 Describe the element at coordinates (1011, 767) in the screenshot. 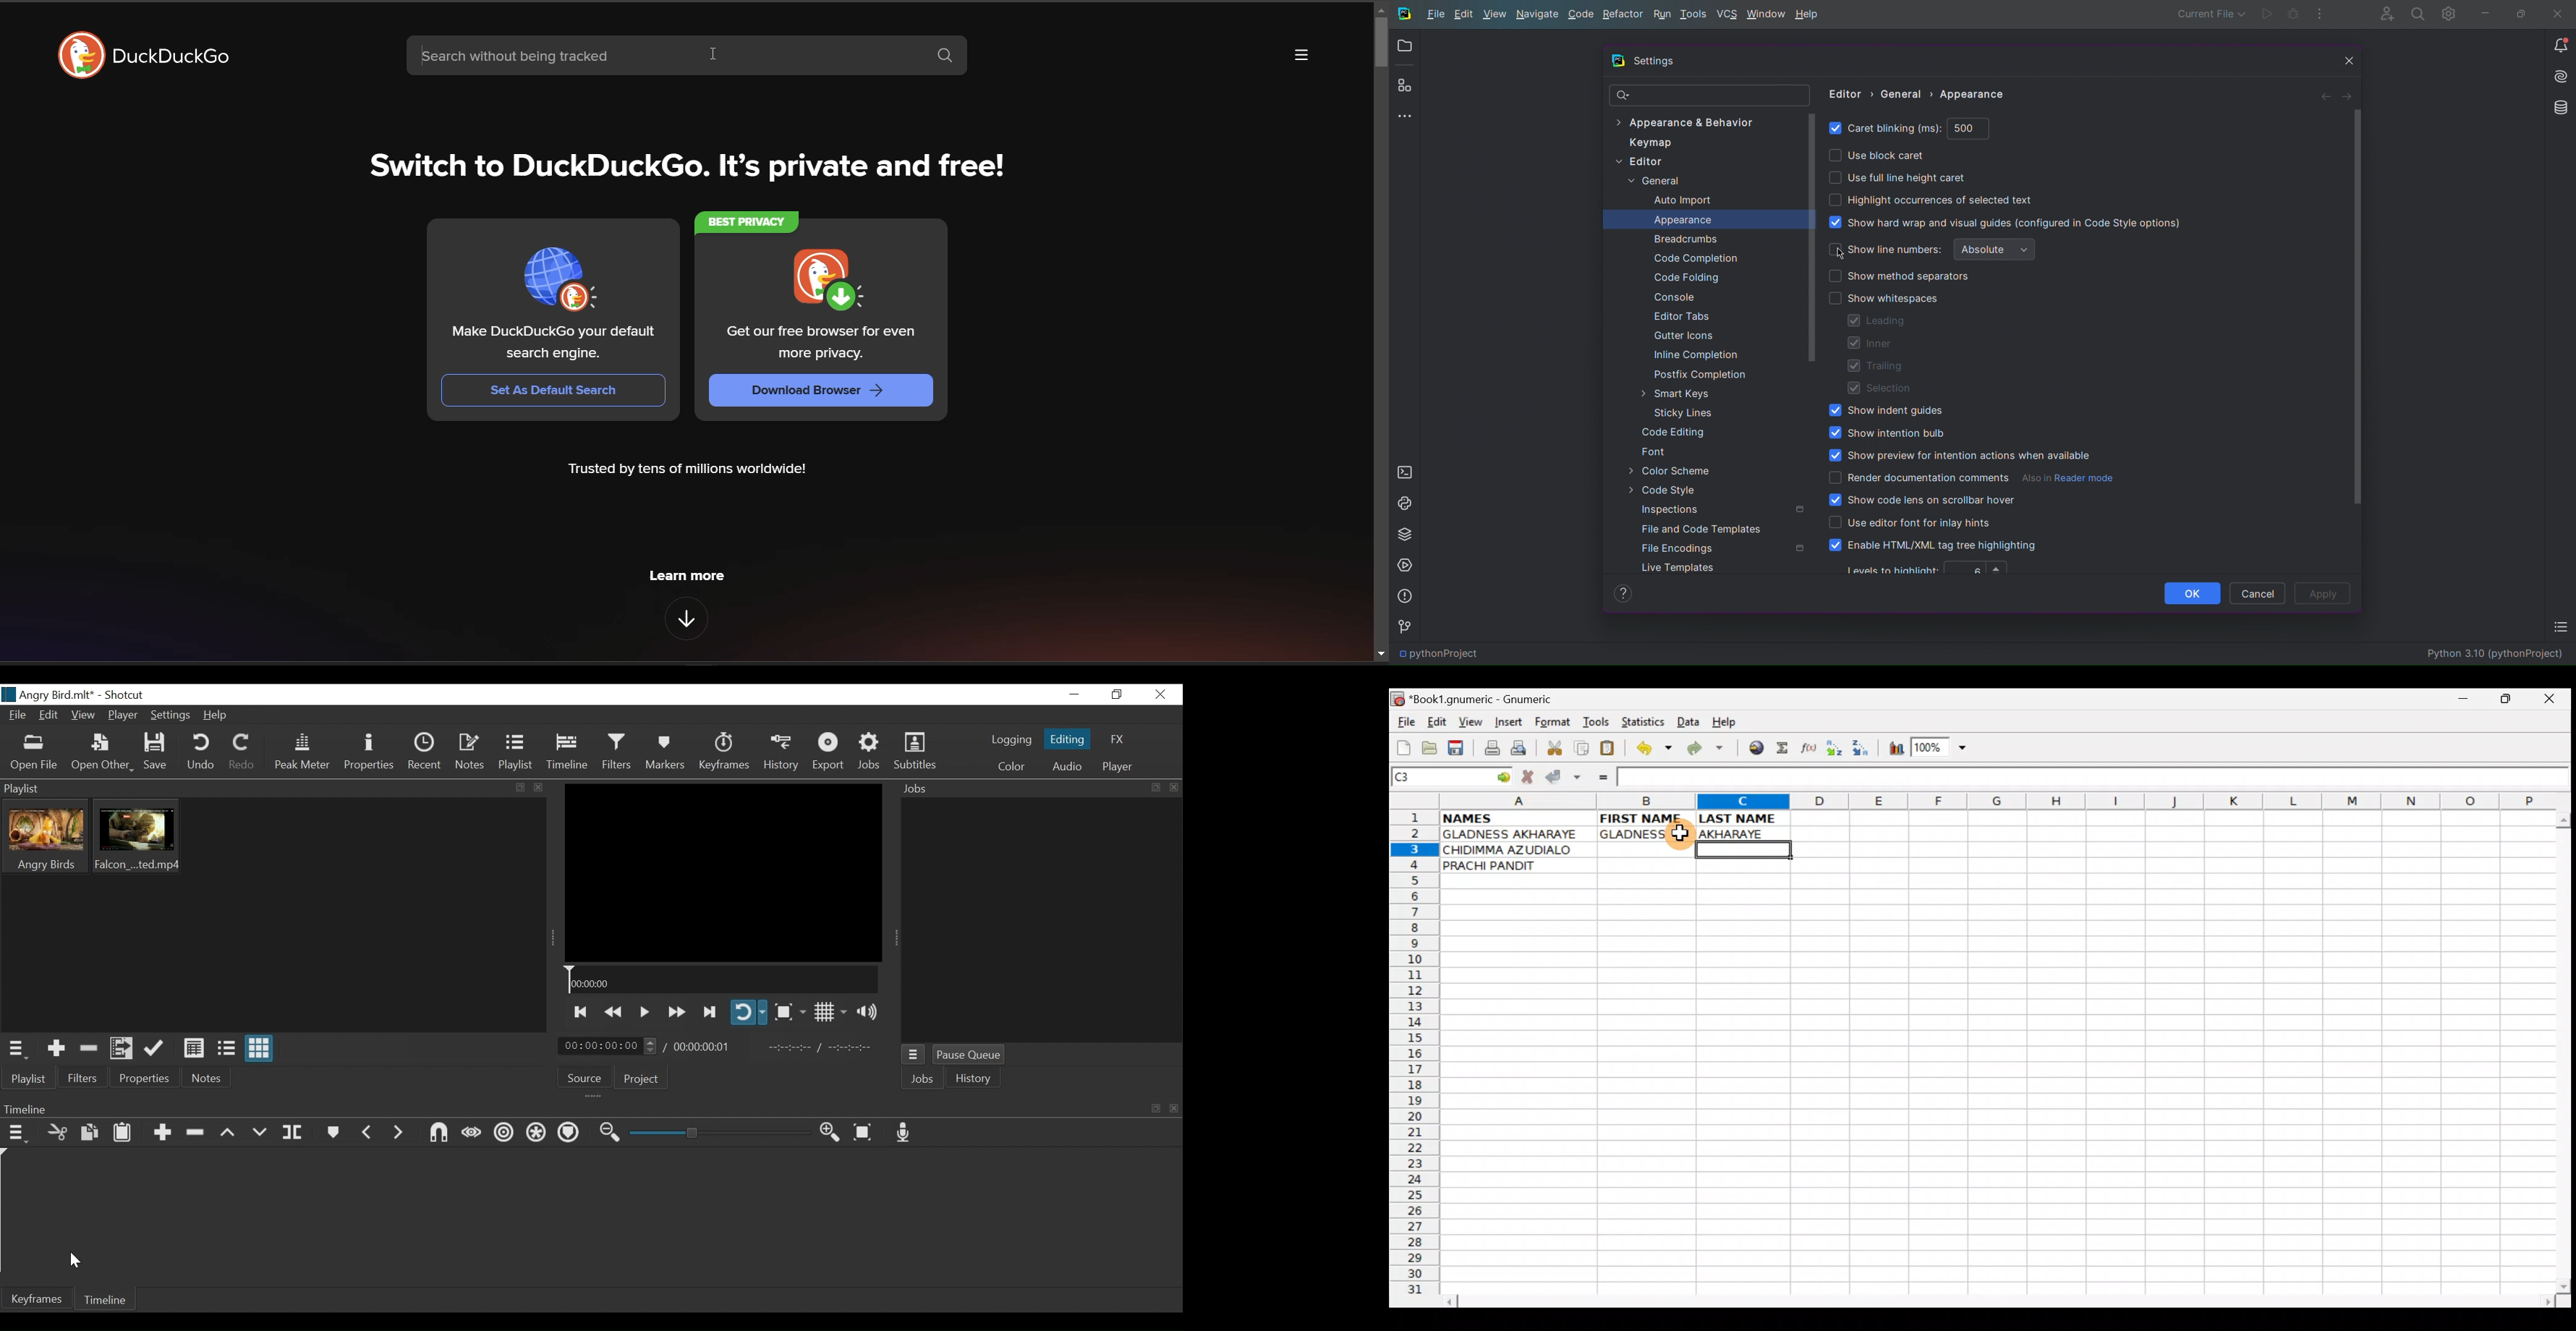

I see `` at that location.